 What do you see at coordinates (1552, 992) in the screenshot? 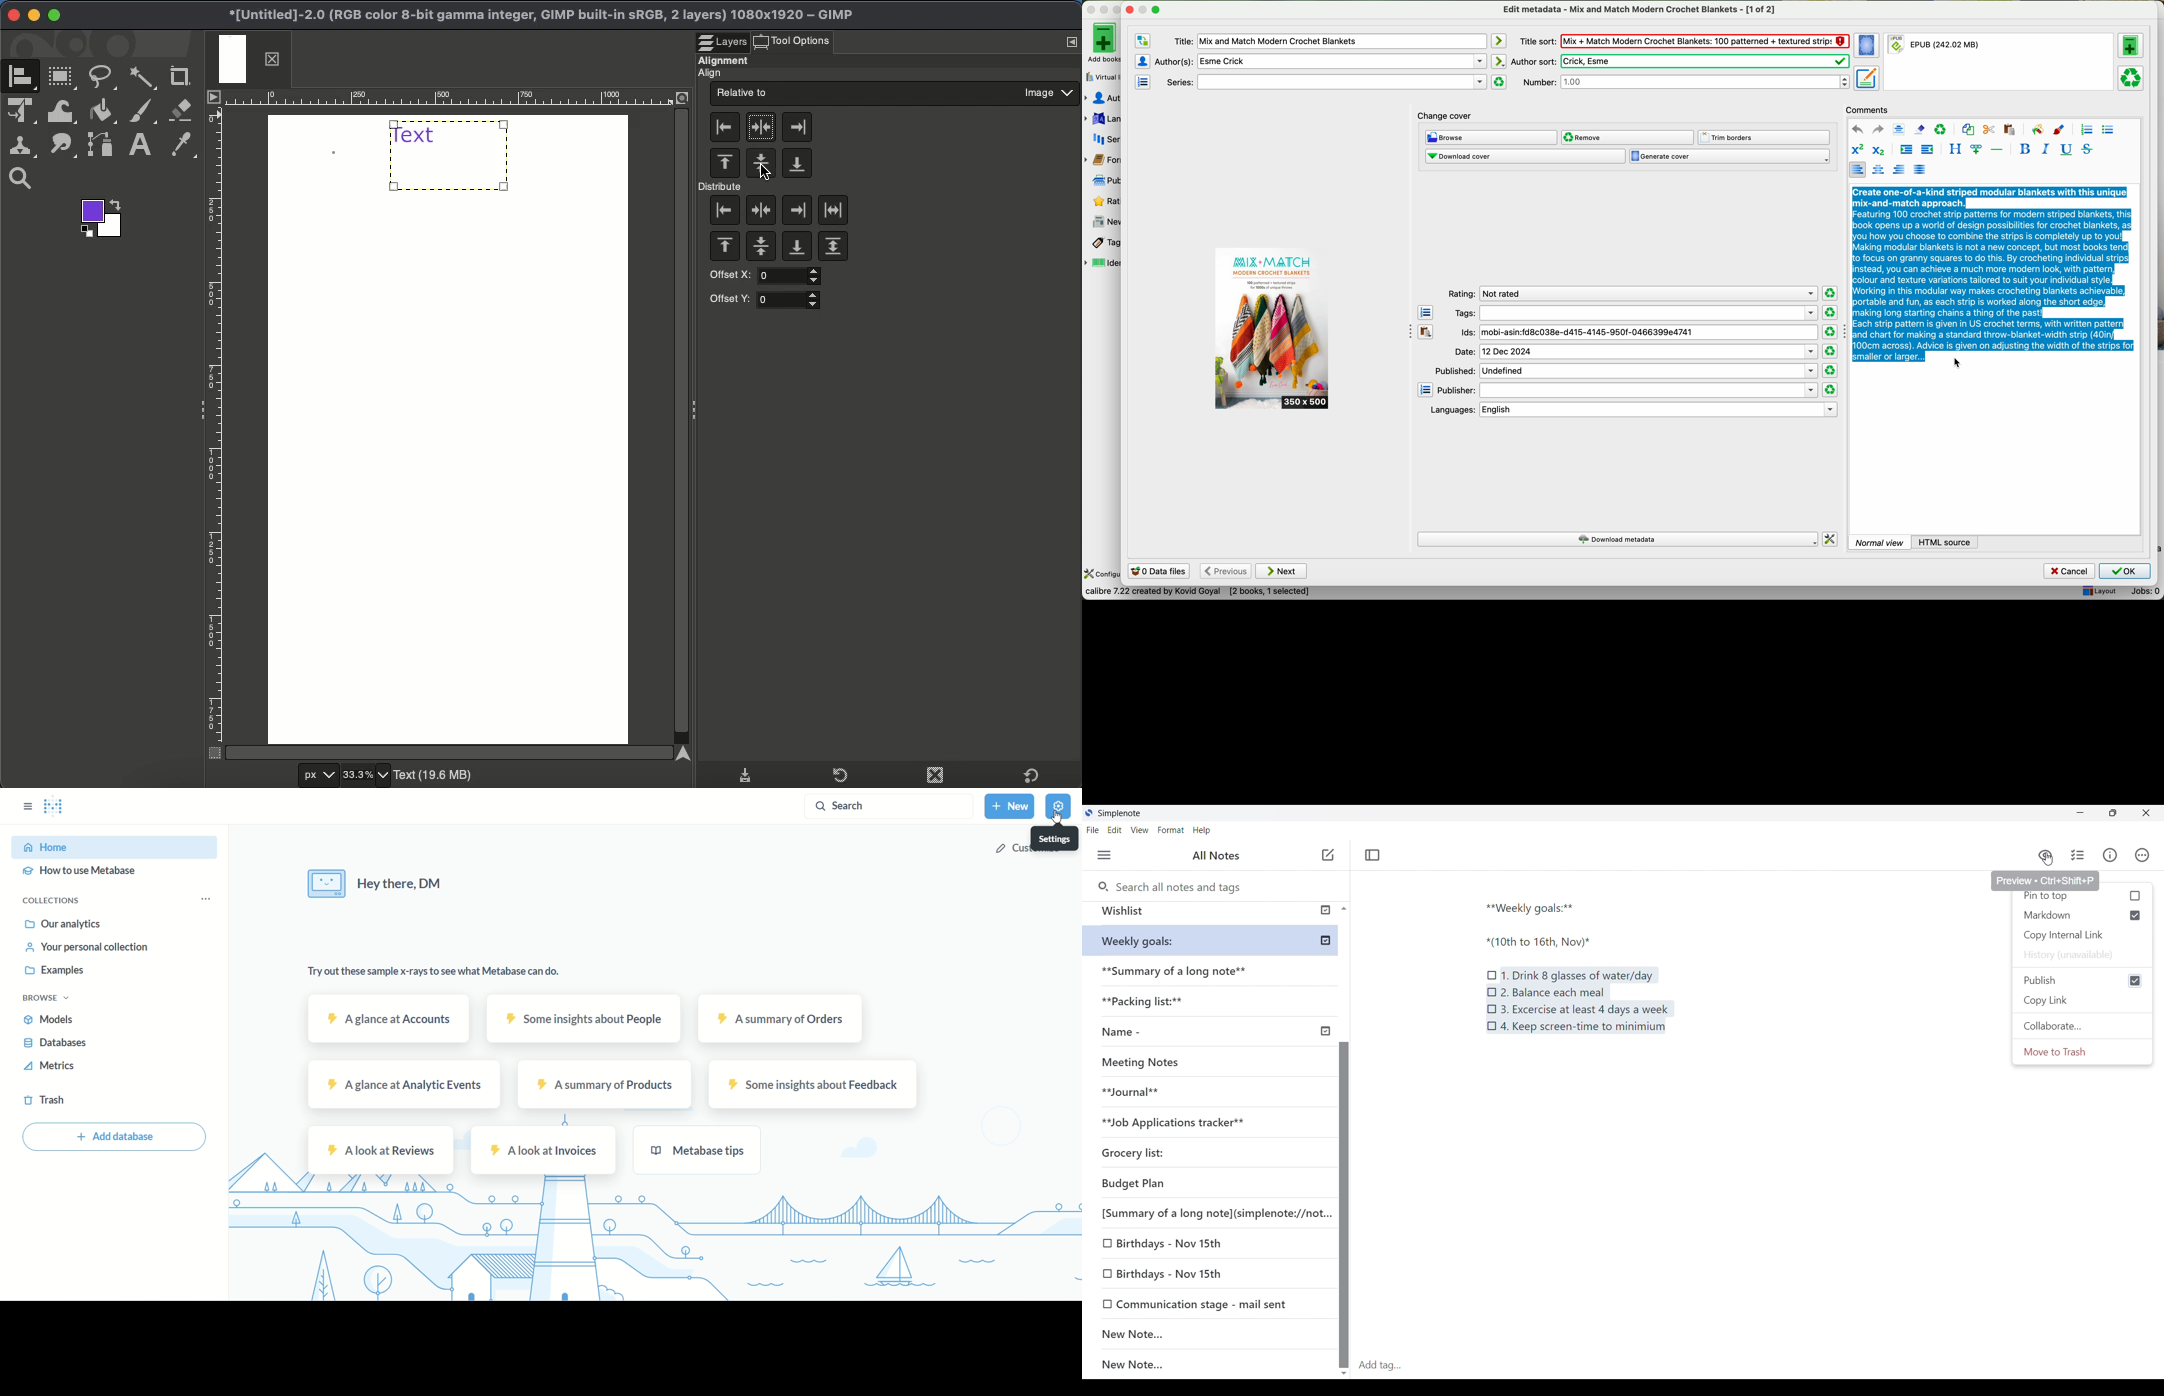
I see `2. Balance each meal` at bounding box center [1552, 992].